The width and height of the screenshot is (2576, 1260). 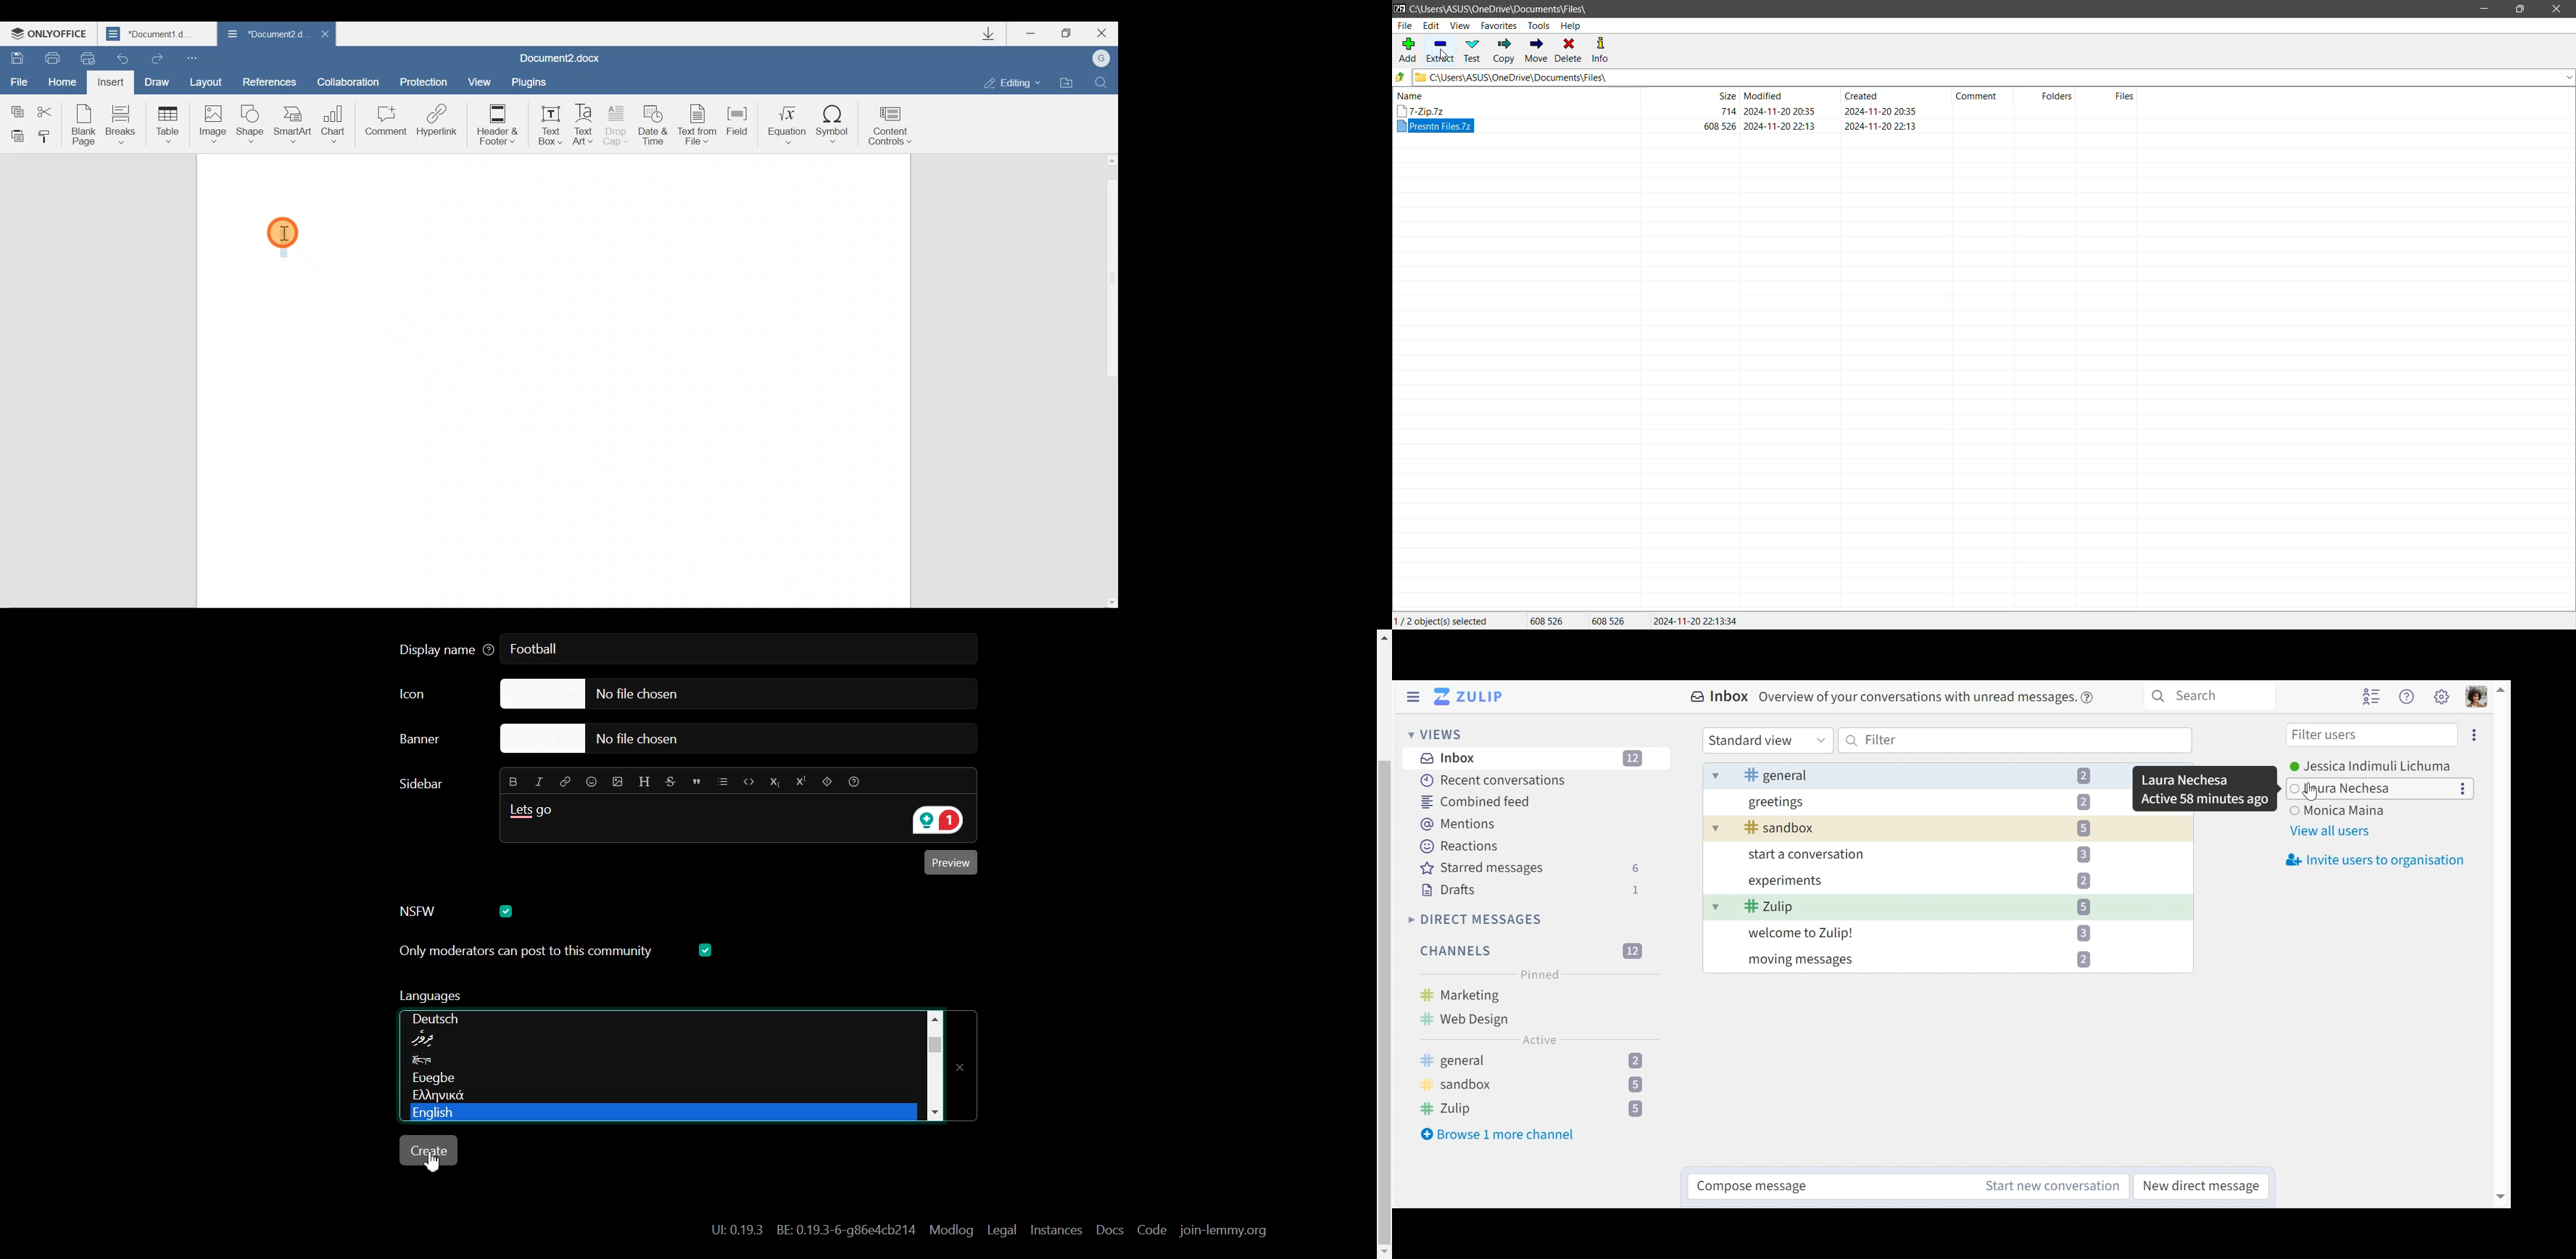 I want to click on Legal, so click(x=1002, y=1229).